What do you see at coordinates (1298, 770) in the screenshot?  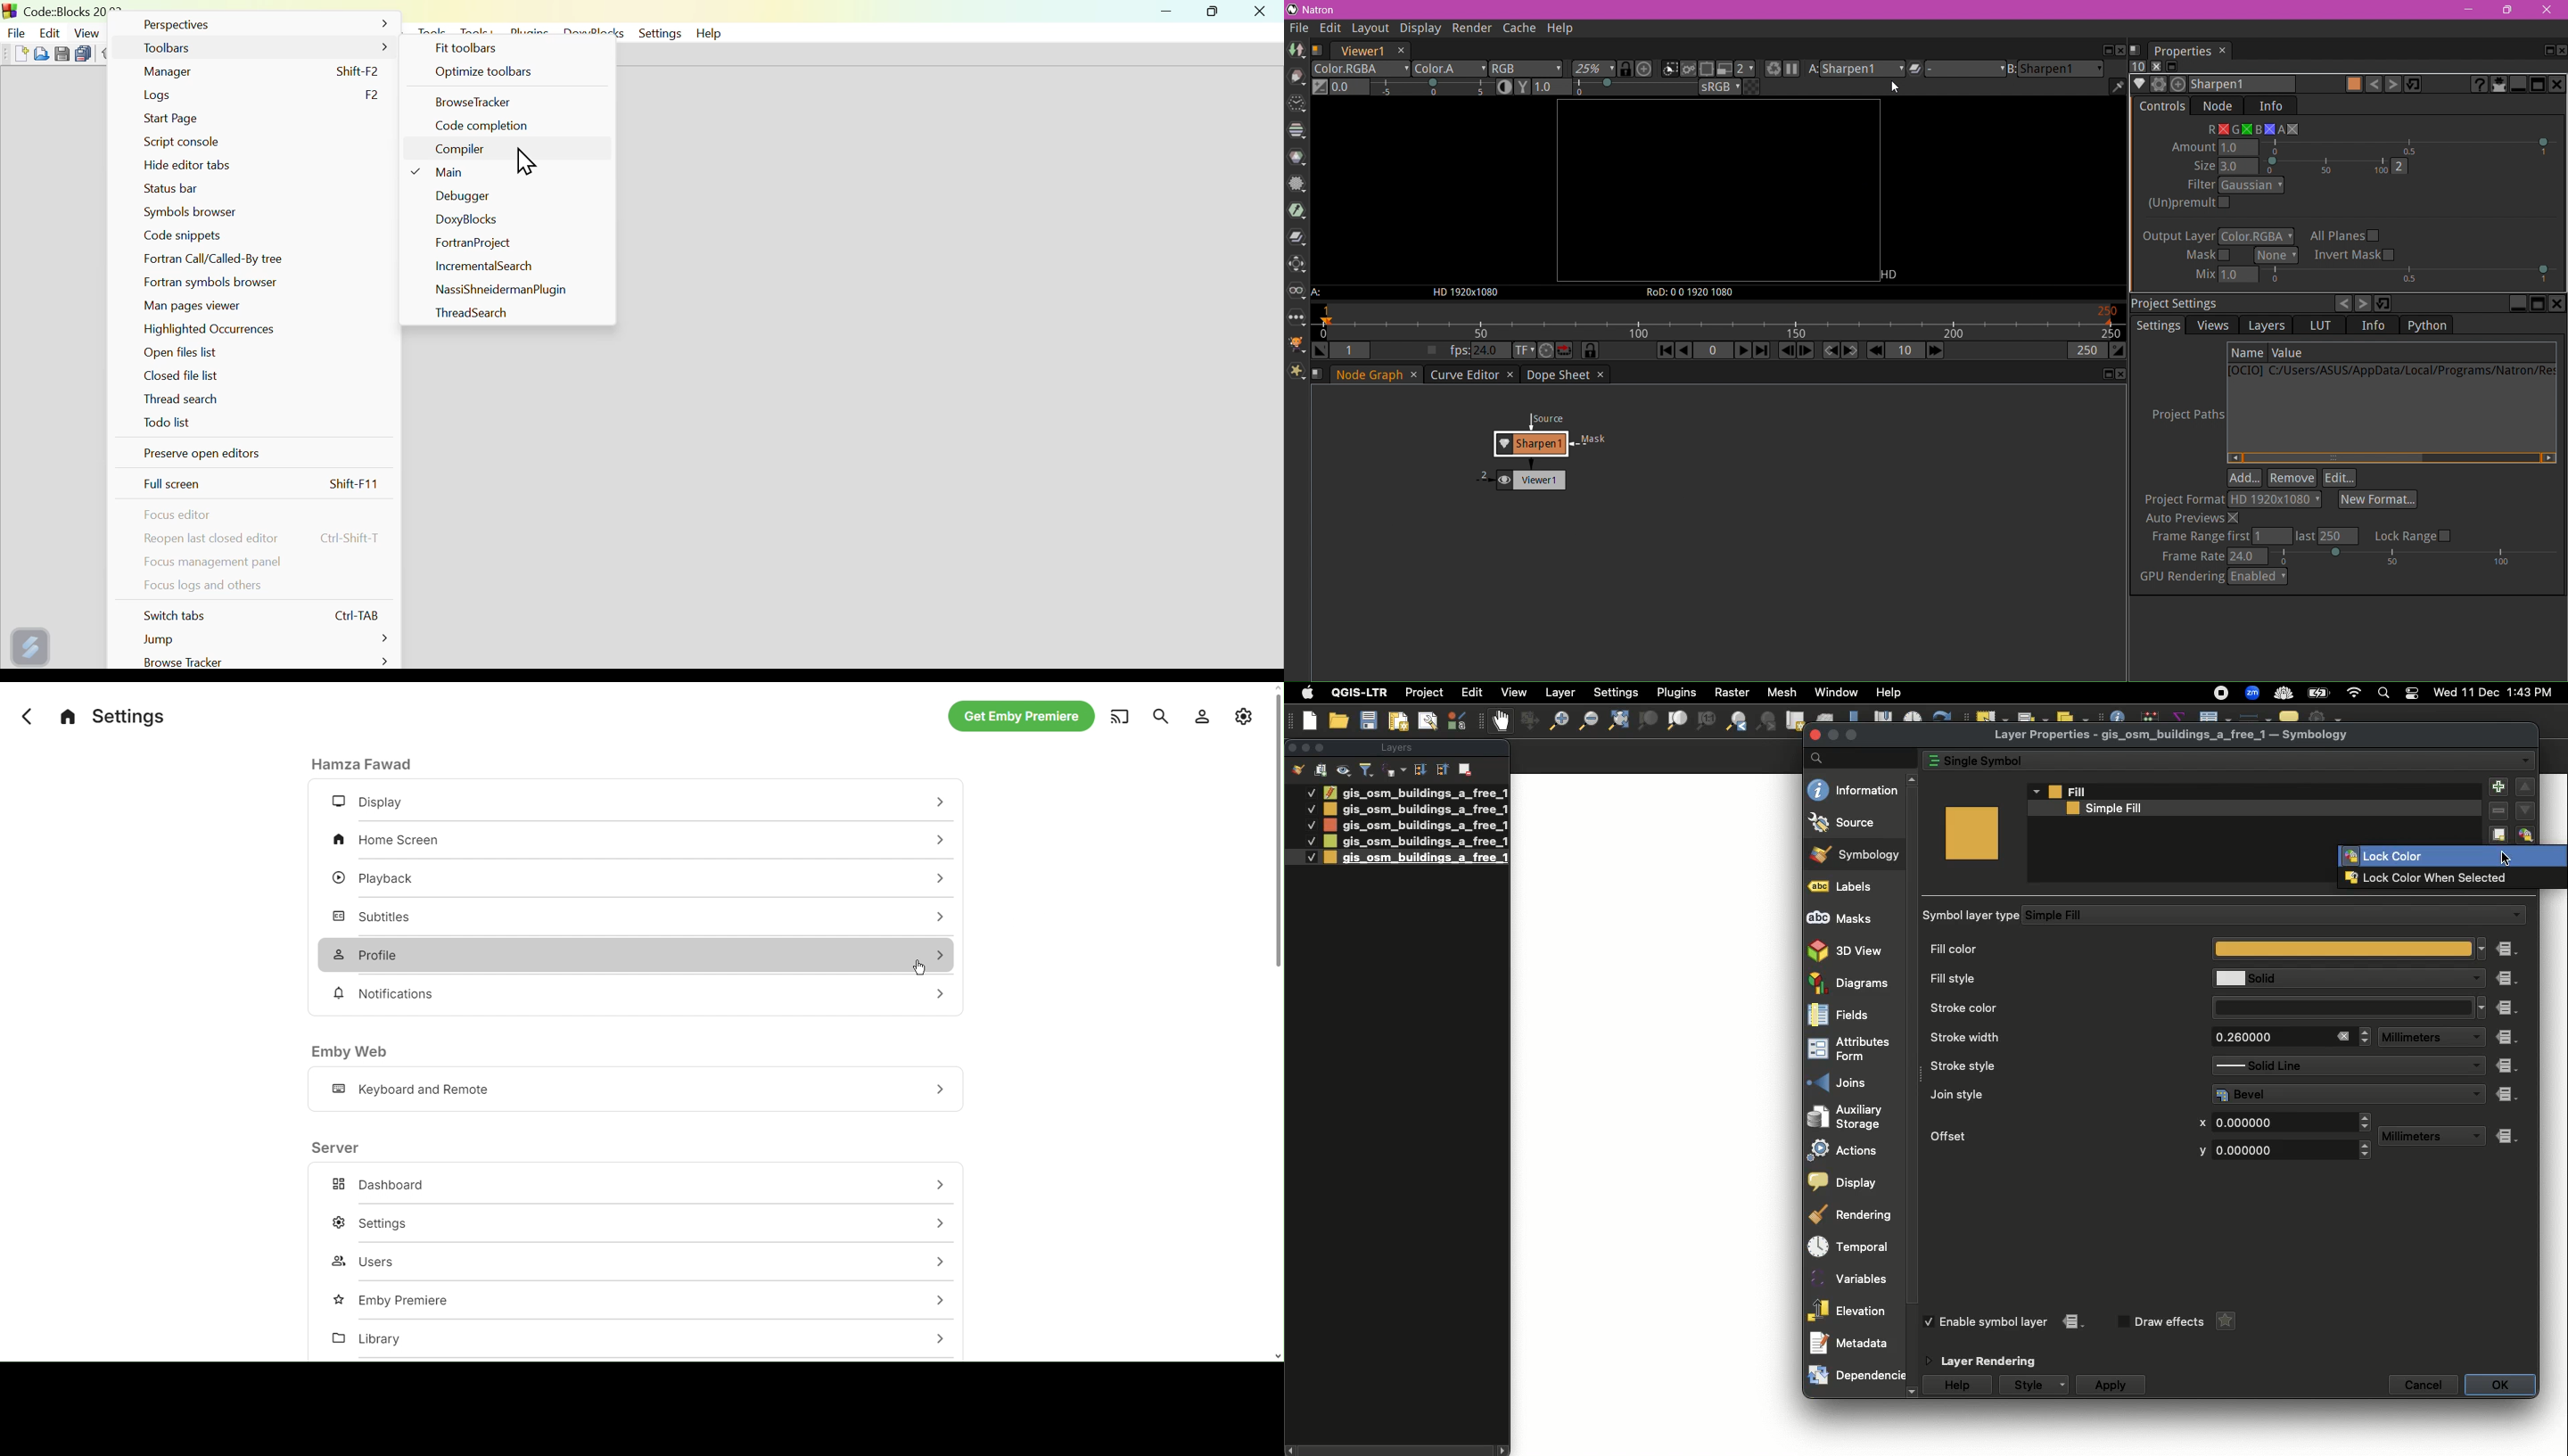 I see `Open the layer styling panel` at bounding box center [1298, 770].